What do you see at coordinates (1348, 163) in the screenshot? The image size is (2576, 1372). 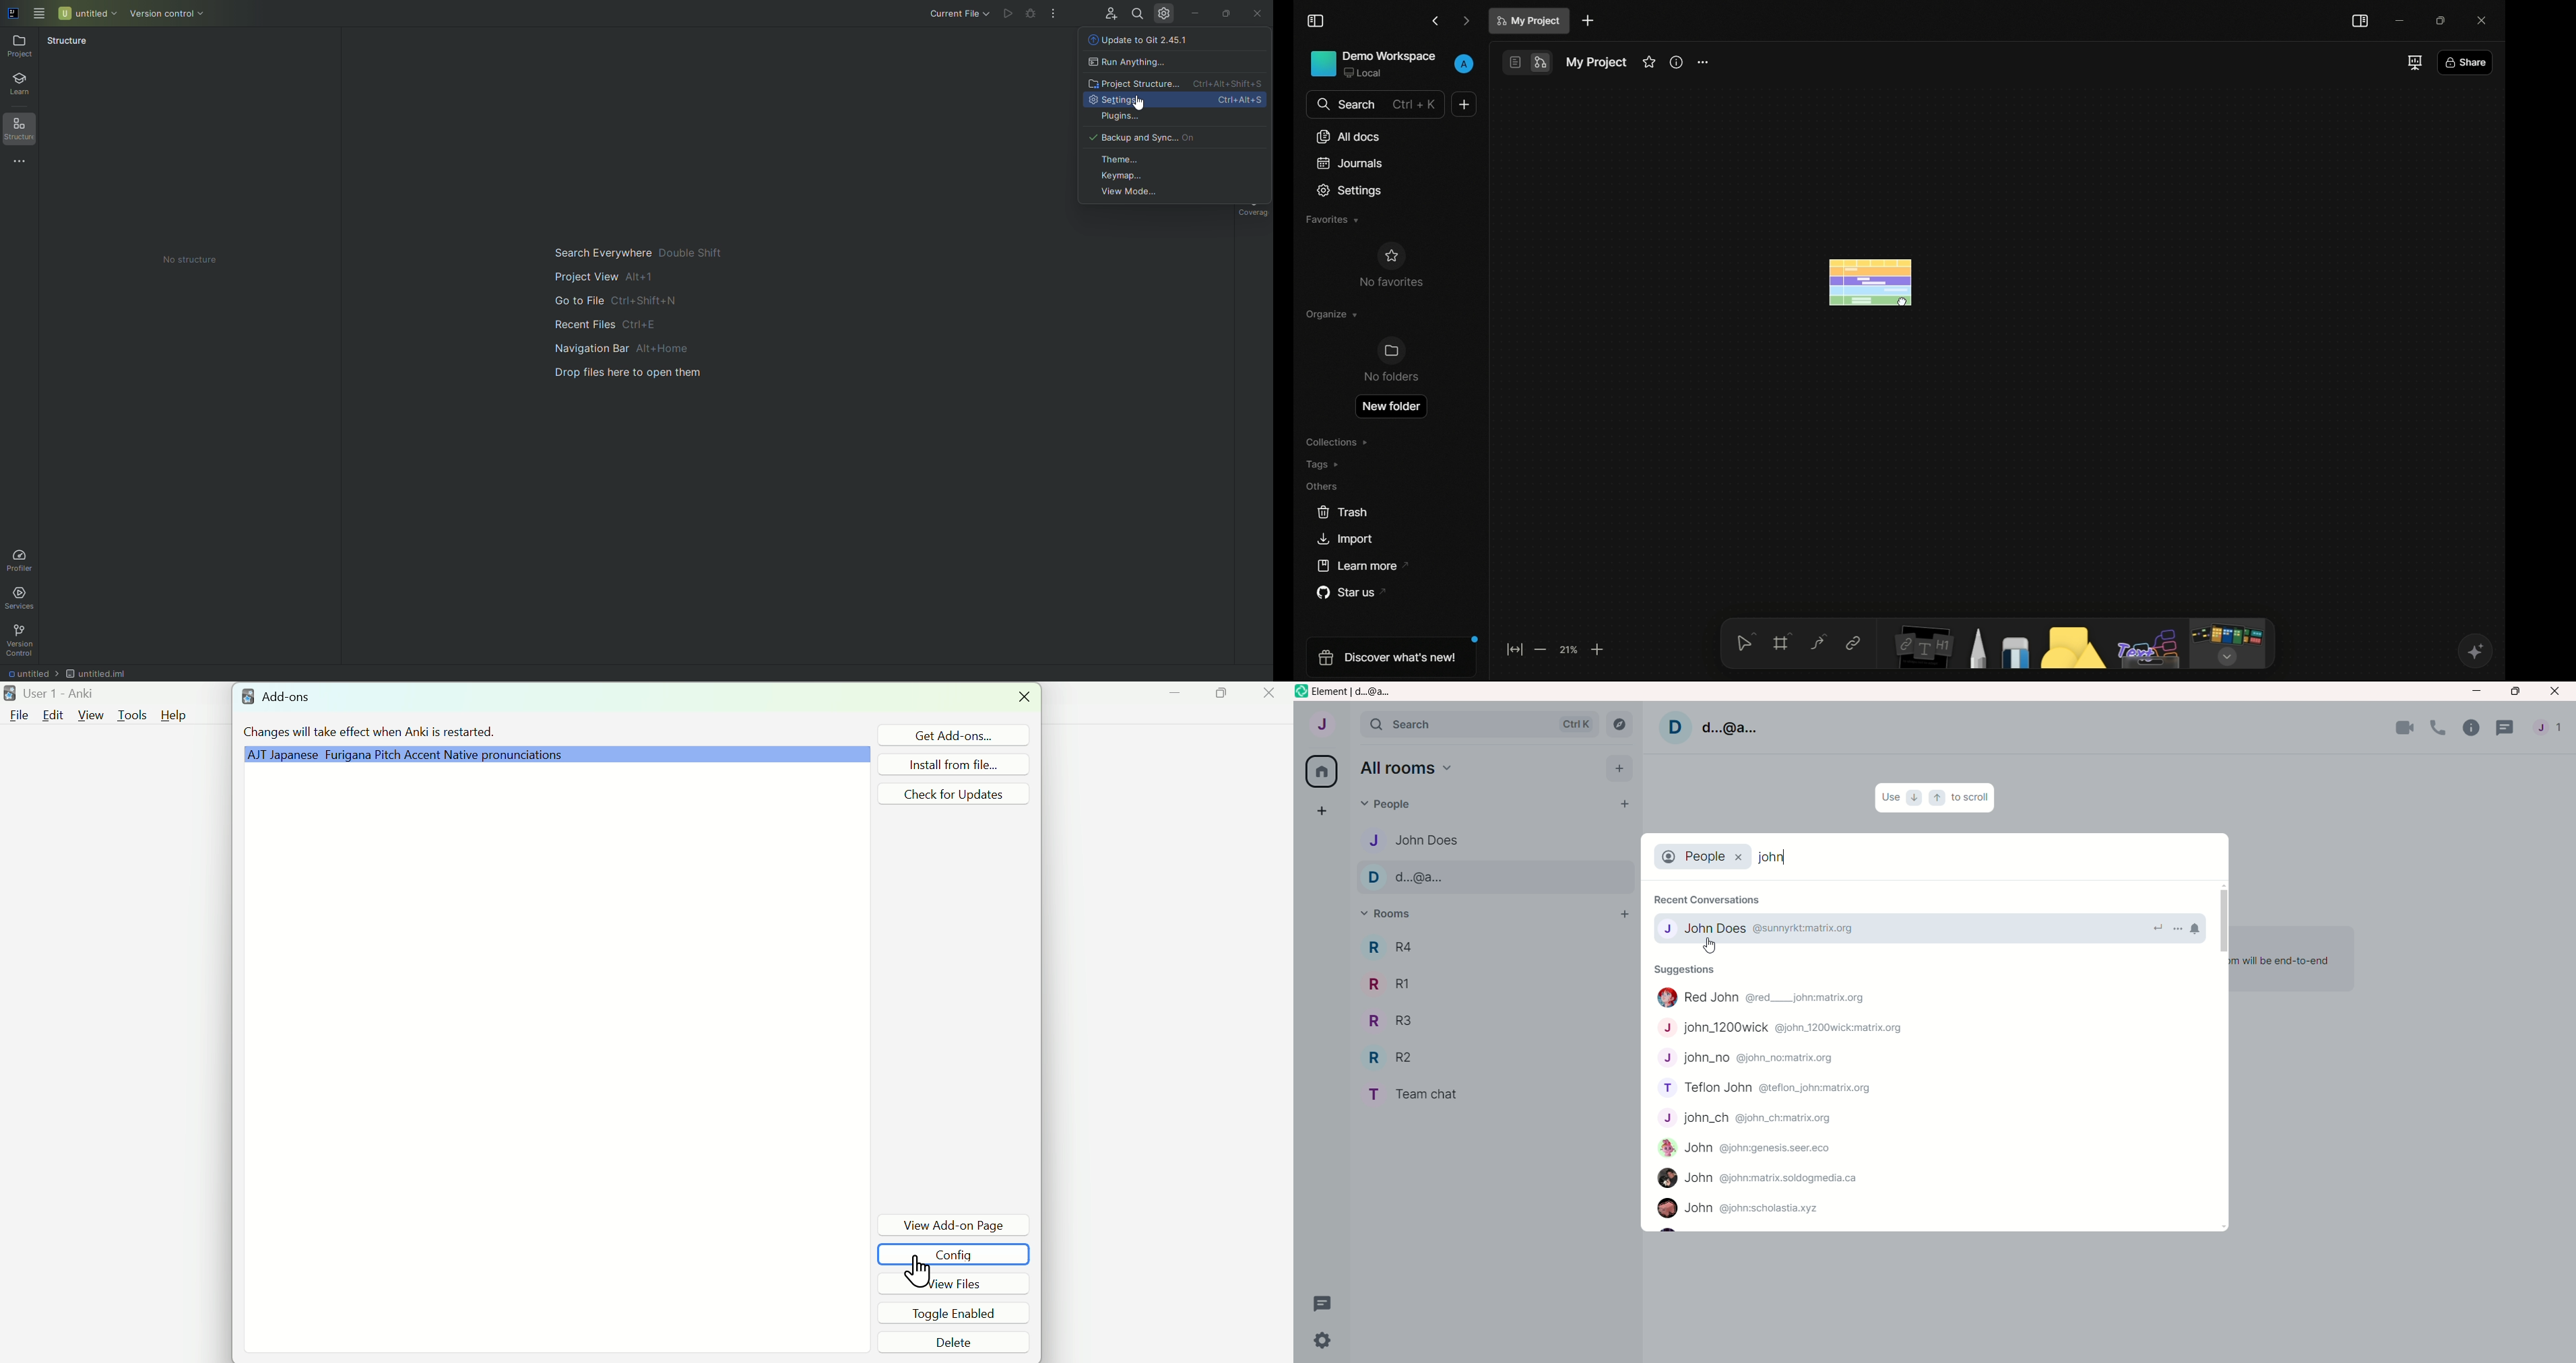 I see `journals` at bounding box center [1348, 163].